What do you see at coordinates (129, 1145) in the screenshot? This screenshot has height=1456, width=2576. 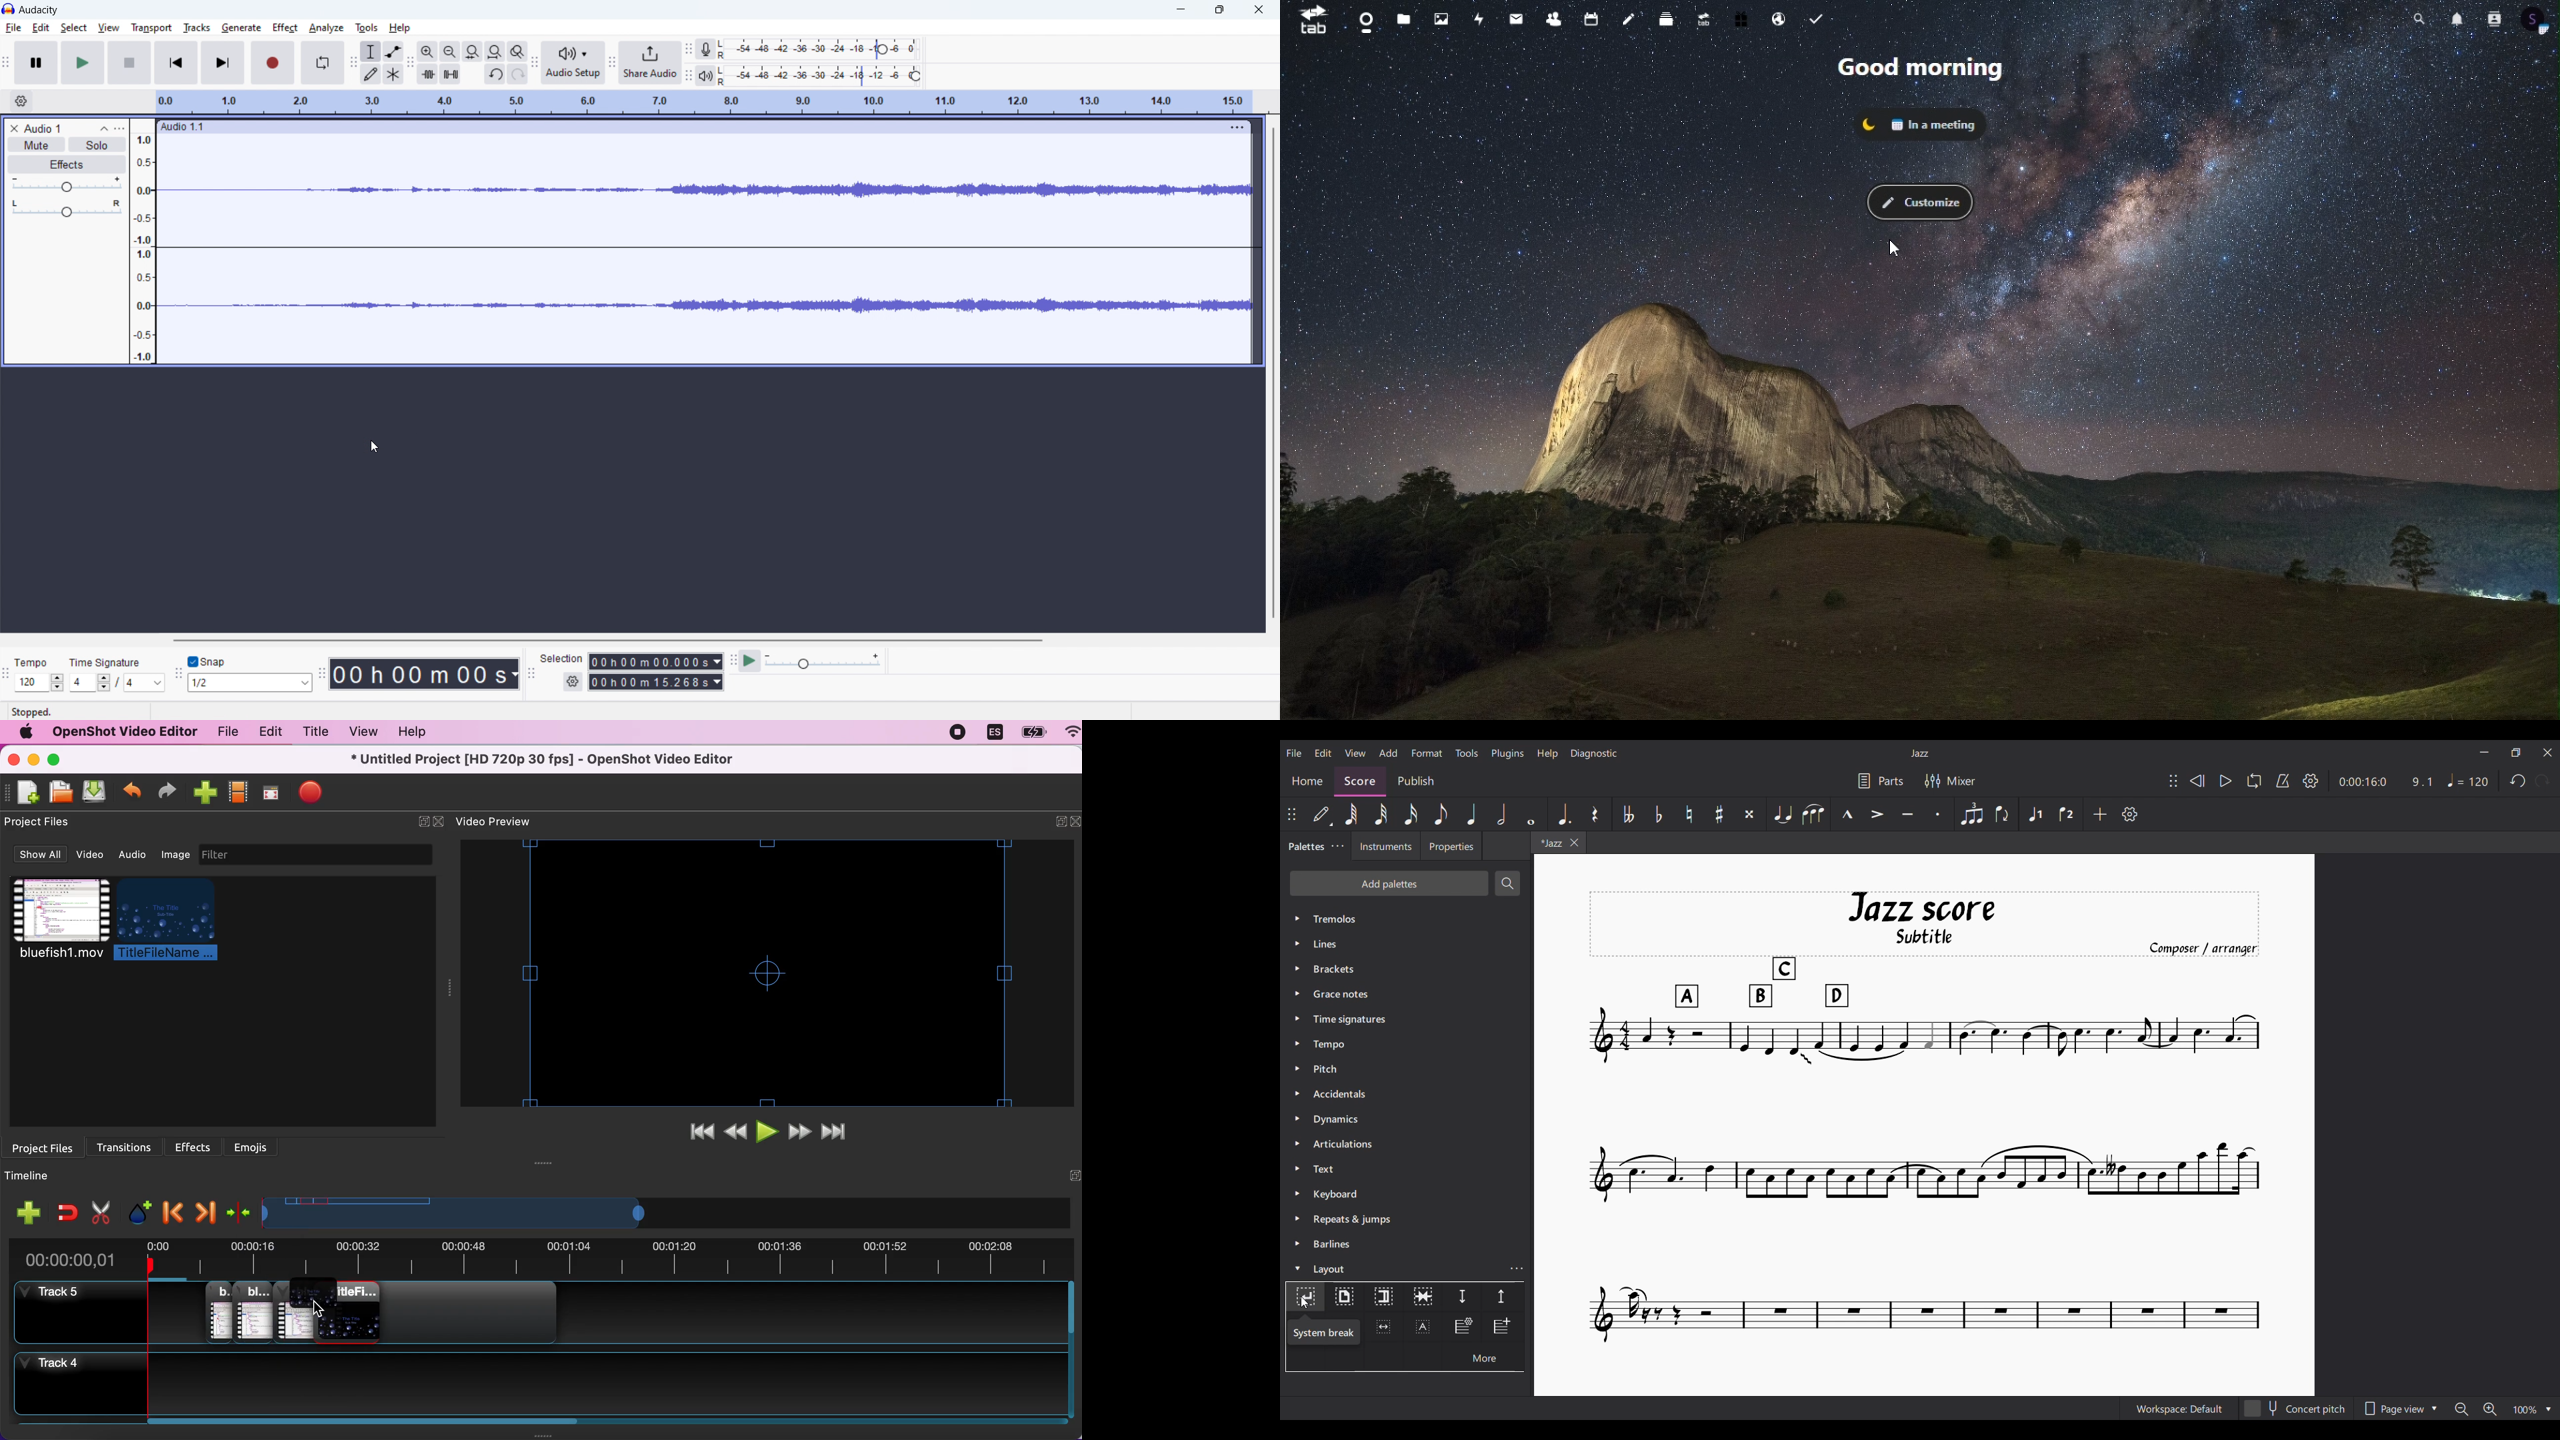 I see `transitions` at bounding box center [129, 1145].